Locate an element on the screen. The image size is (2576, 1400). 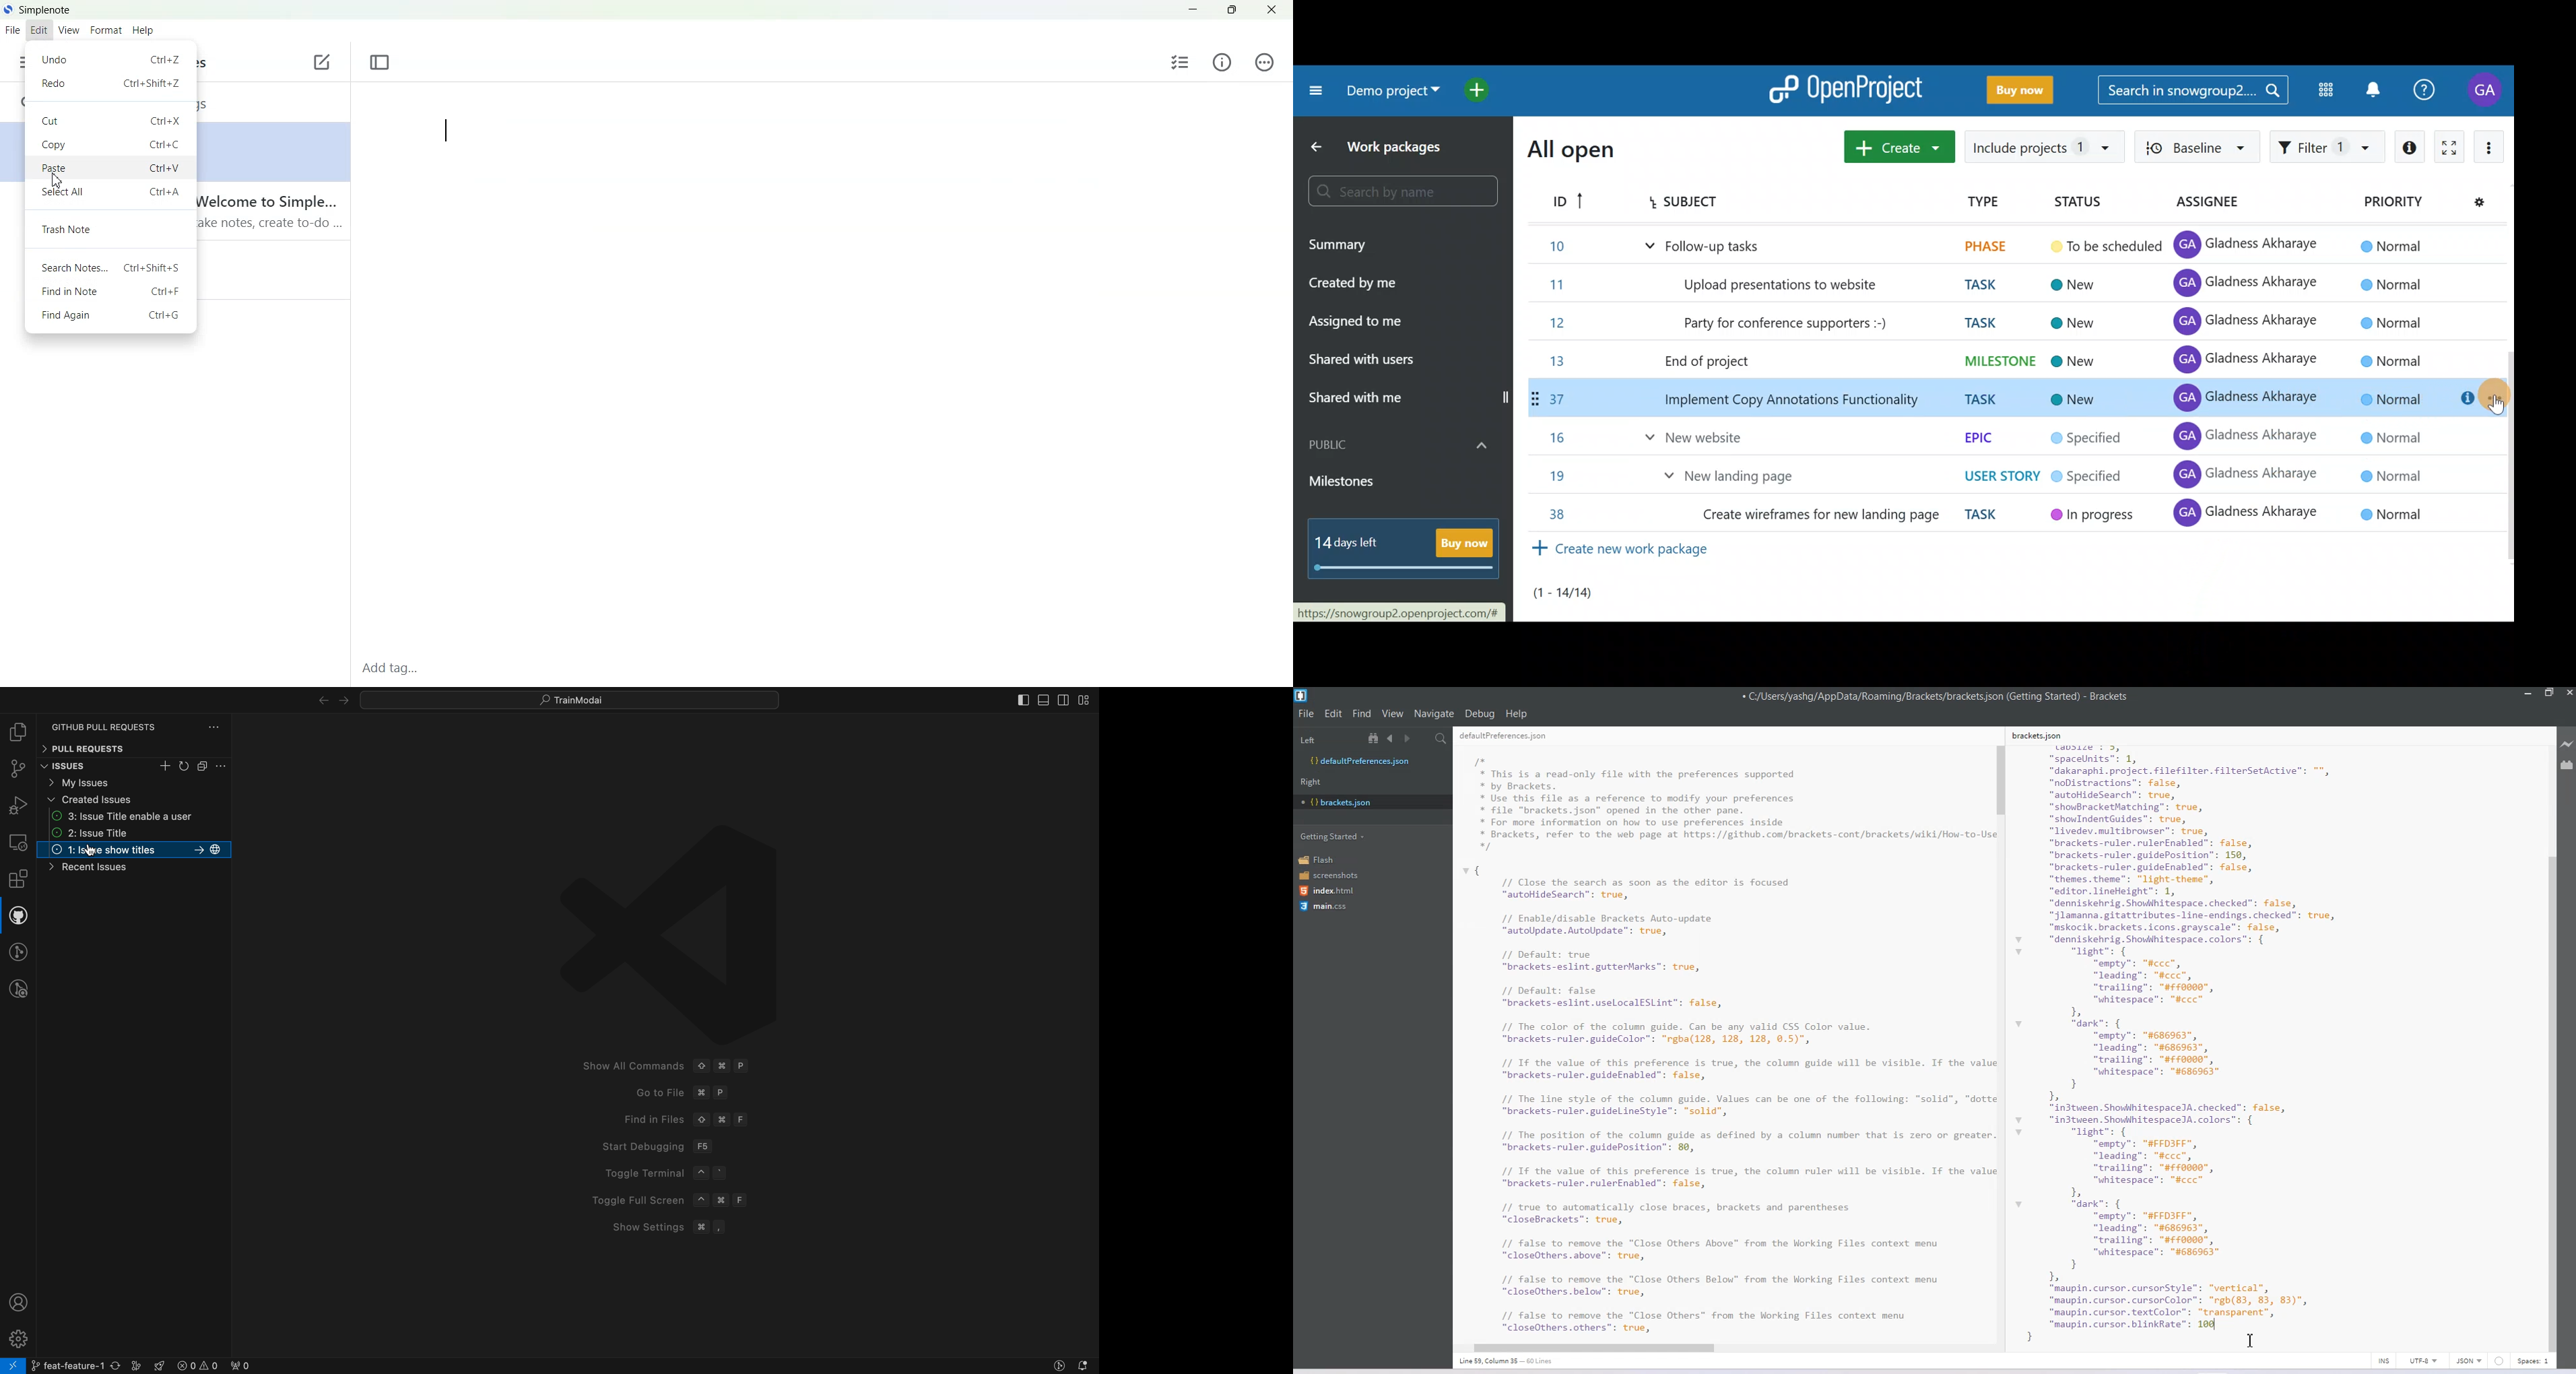
right arrow is located at coordinates (319, 698).